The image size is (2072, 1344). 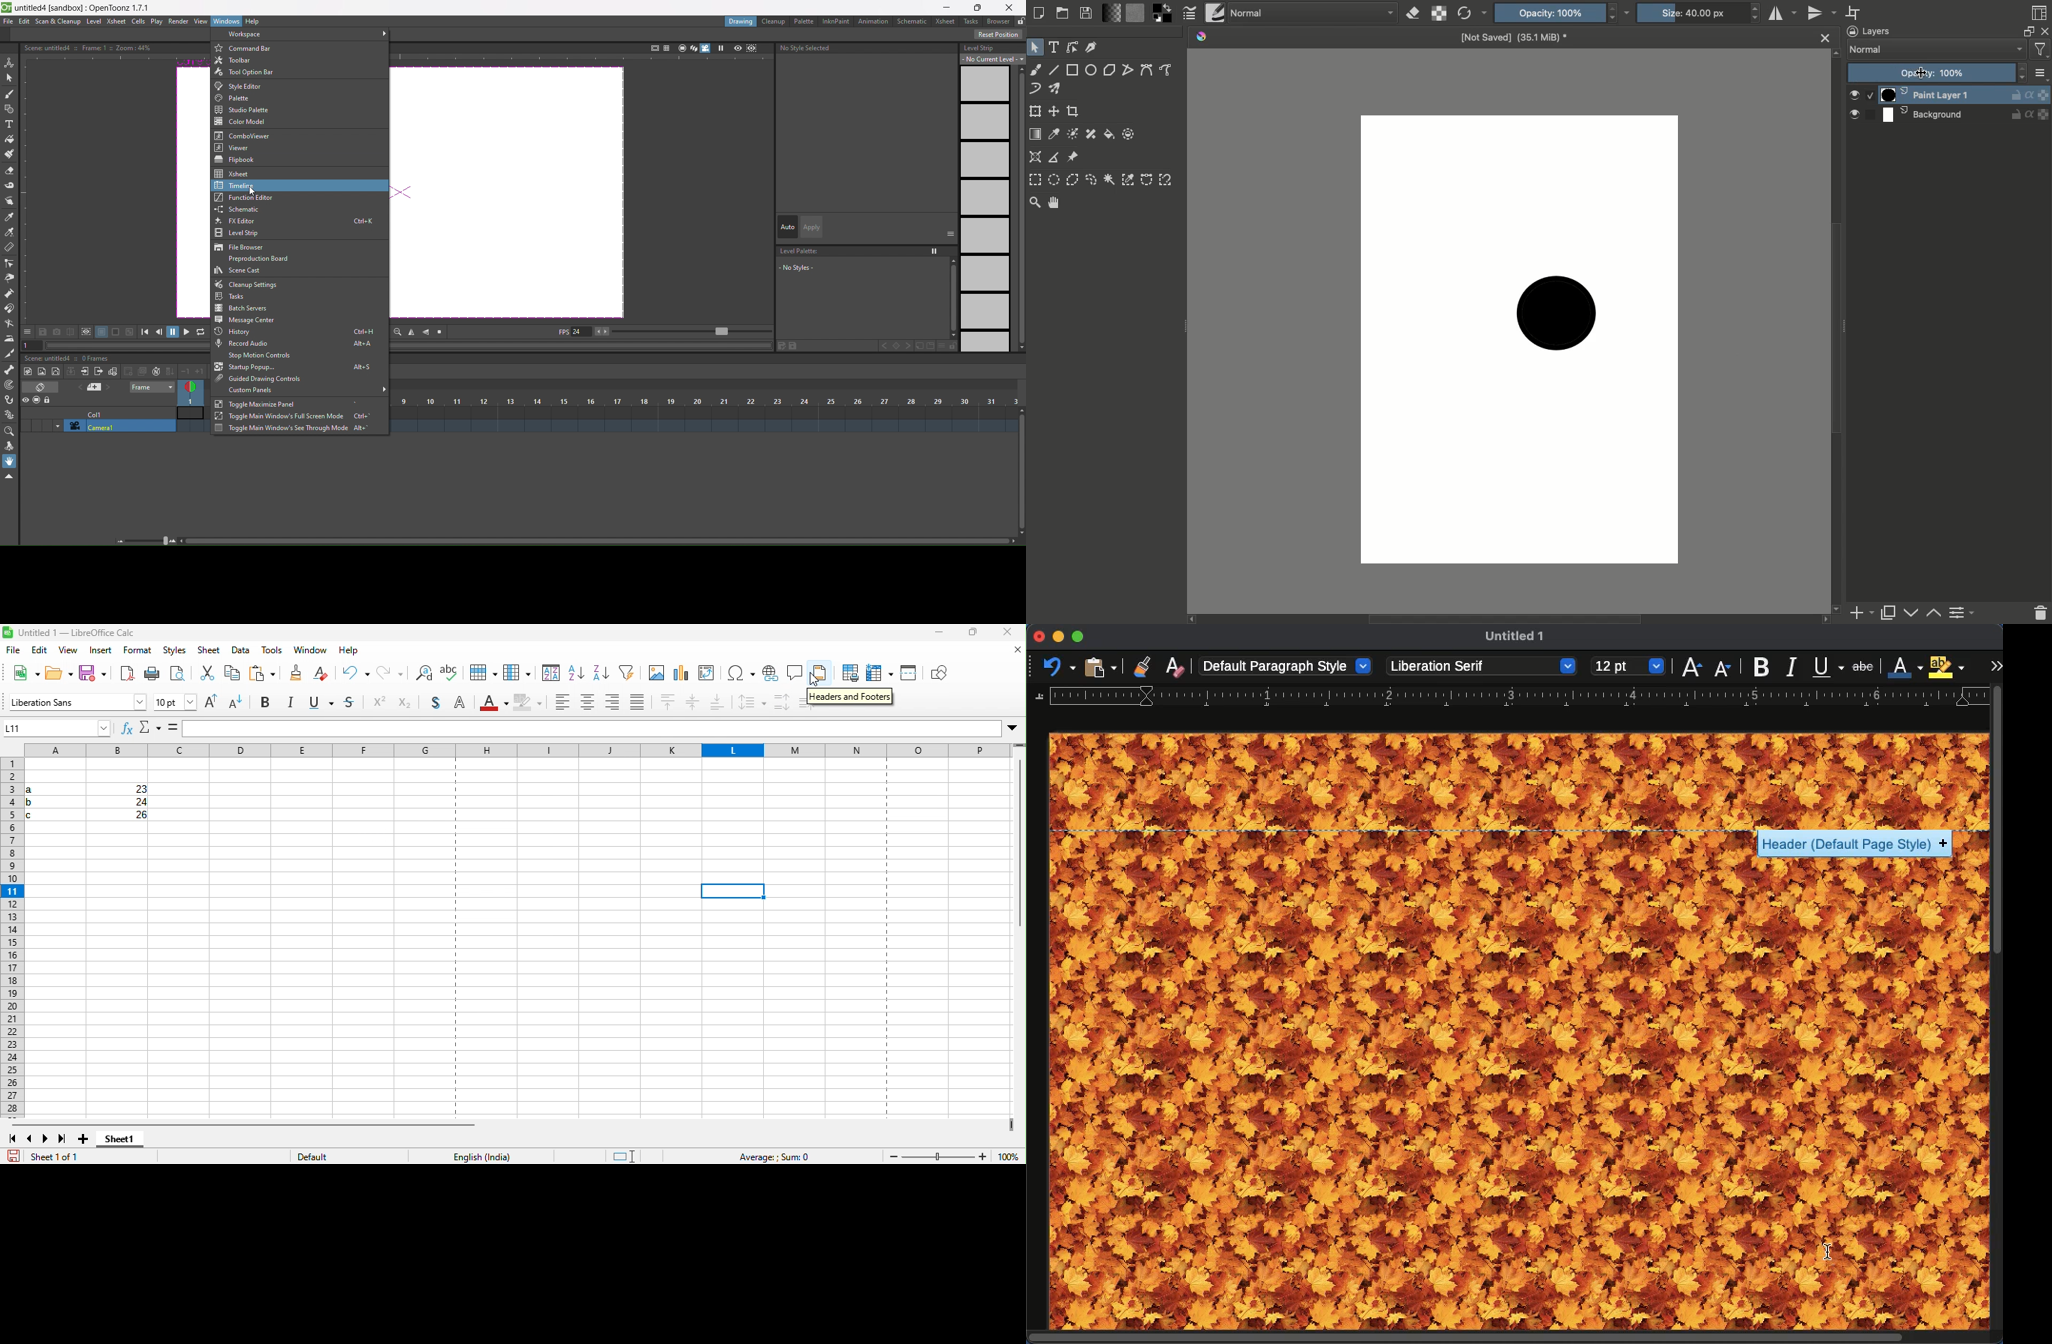 I want to click on tasks, so click(x=230, y=297).